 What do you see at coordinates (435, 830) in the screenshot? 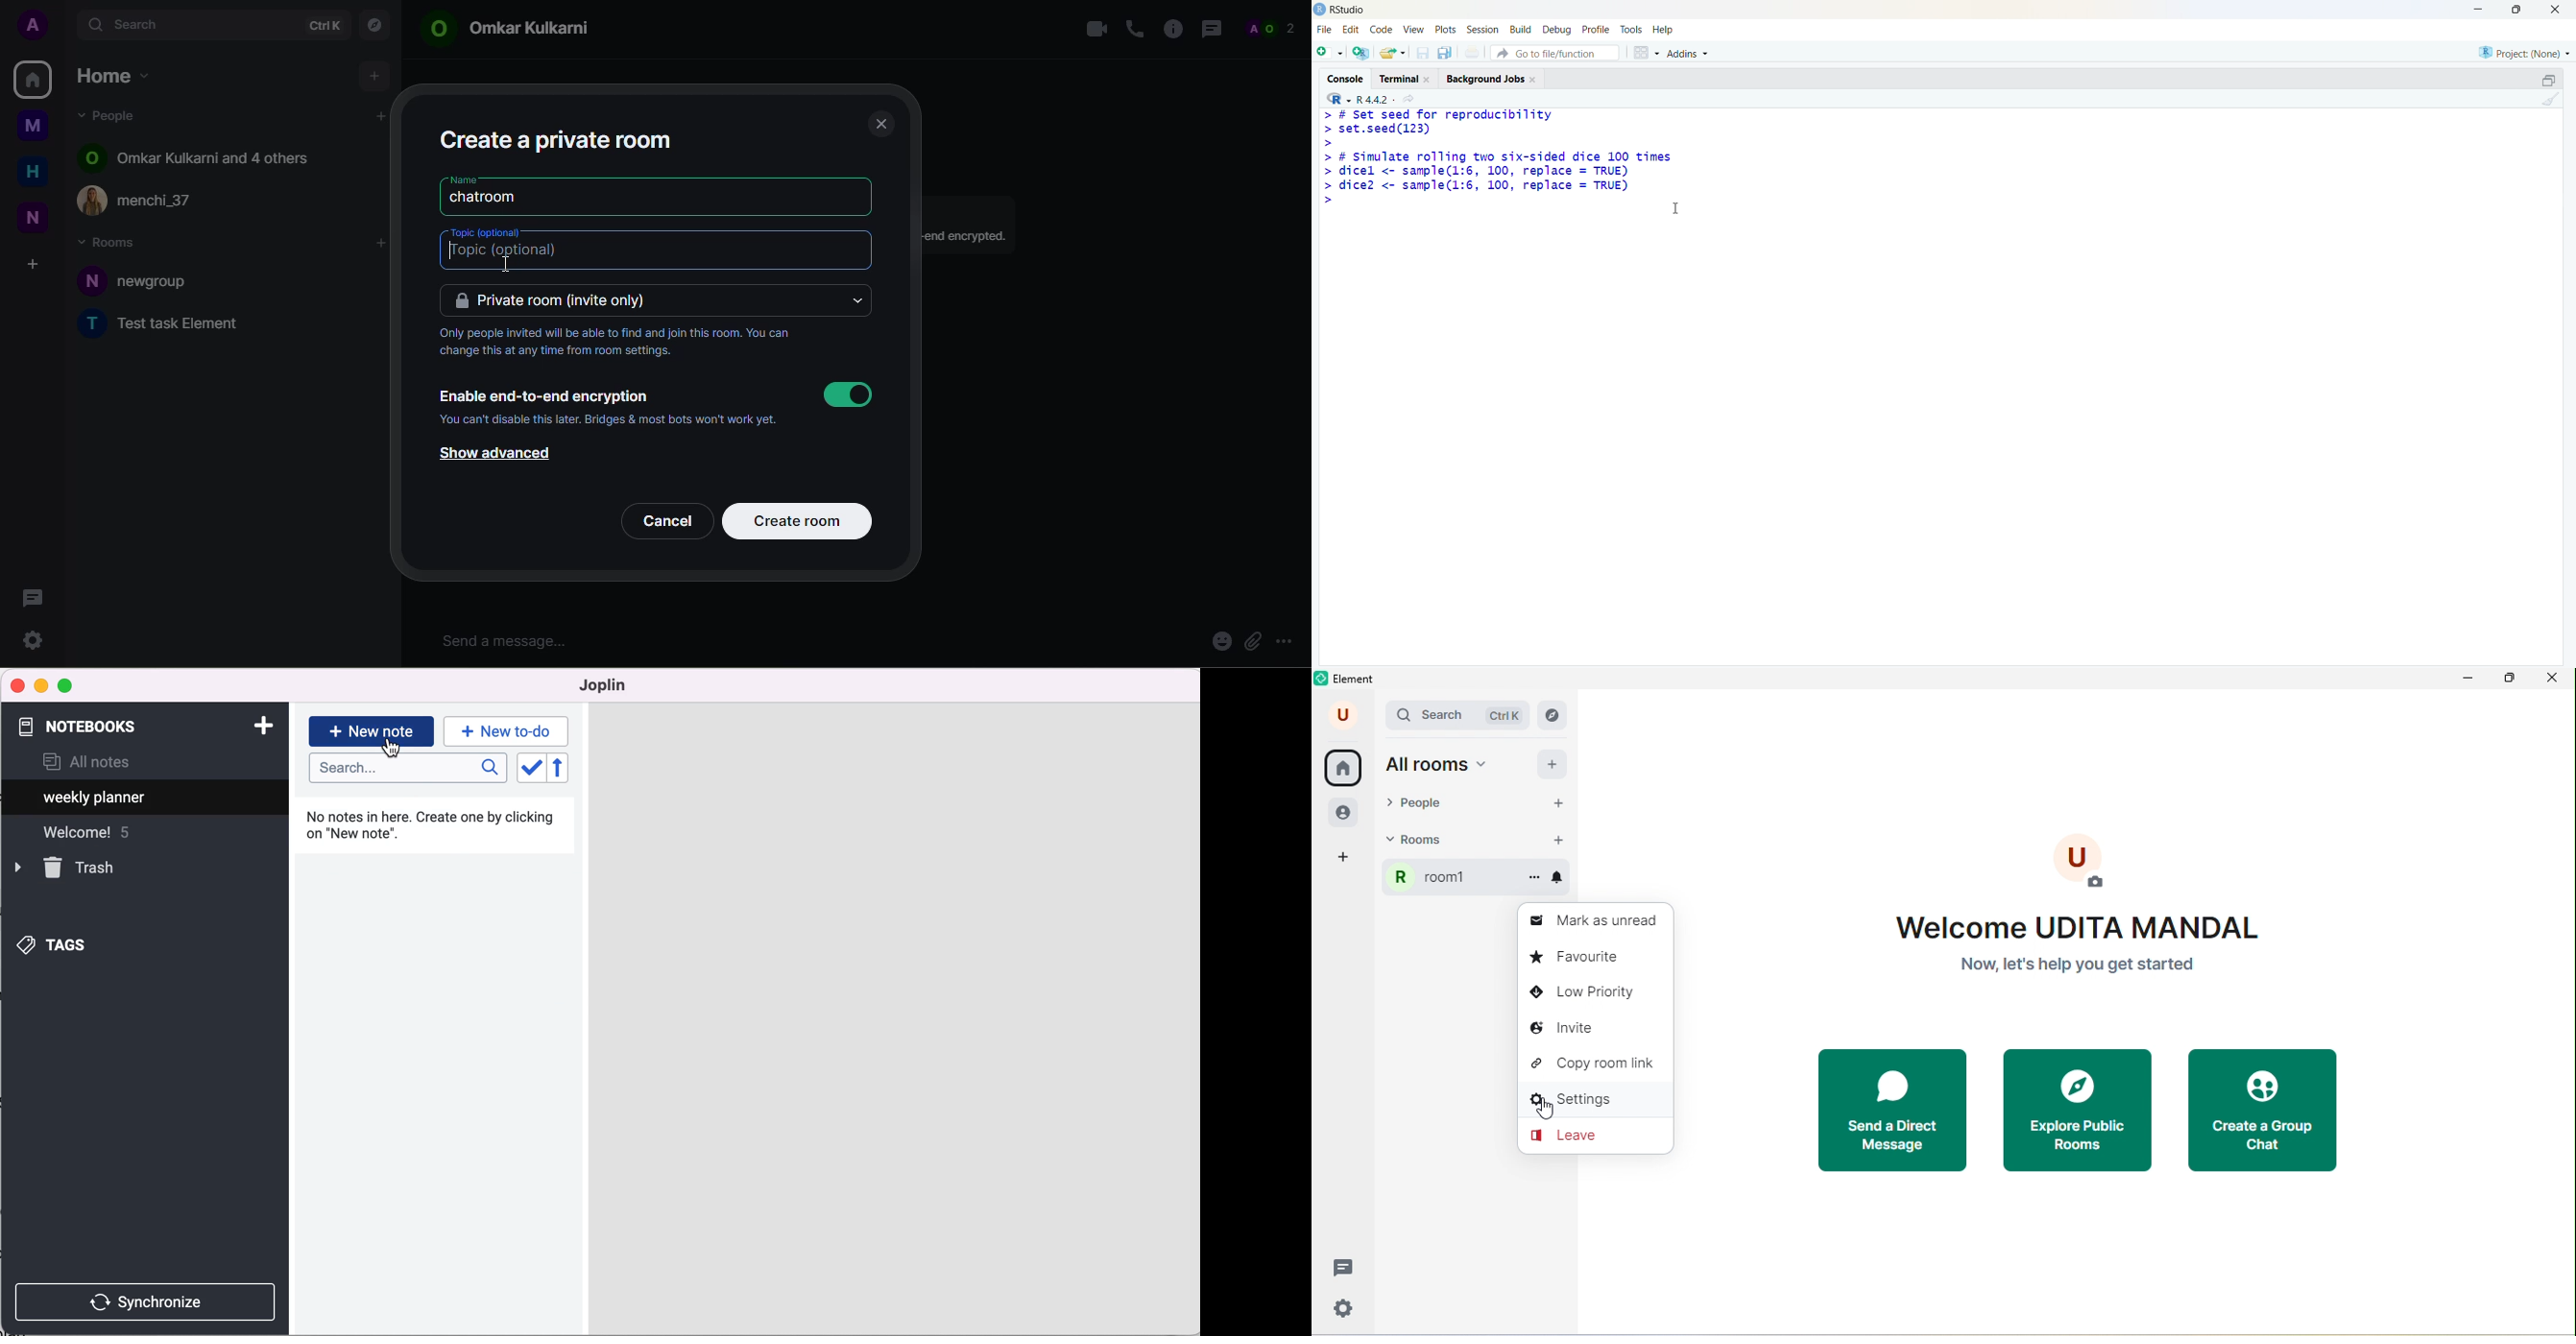
I see `No notes in here. Create one by clicking on "New note".` at bounding box center [435, 830].